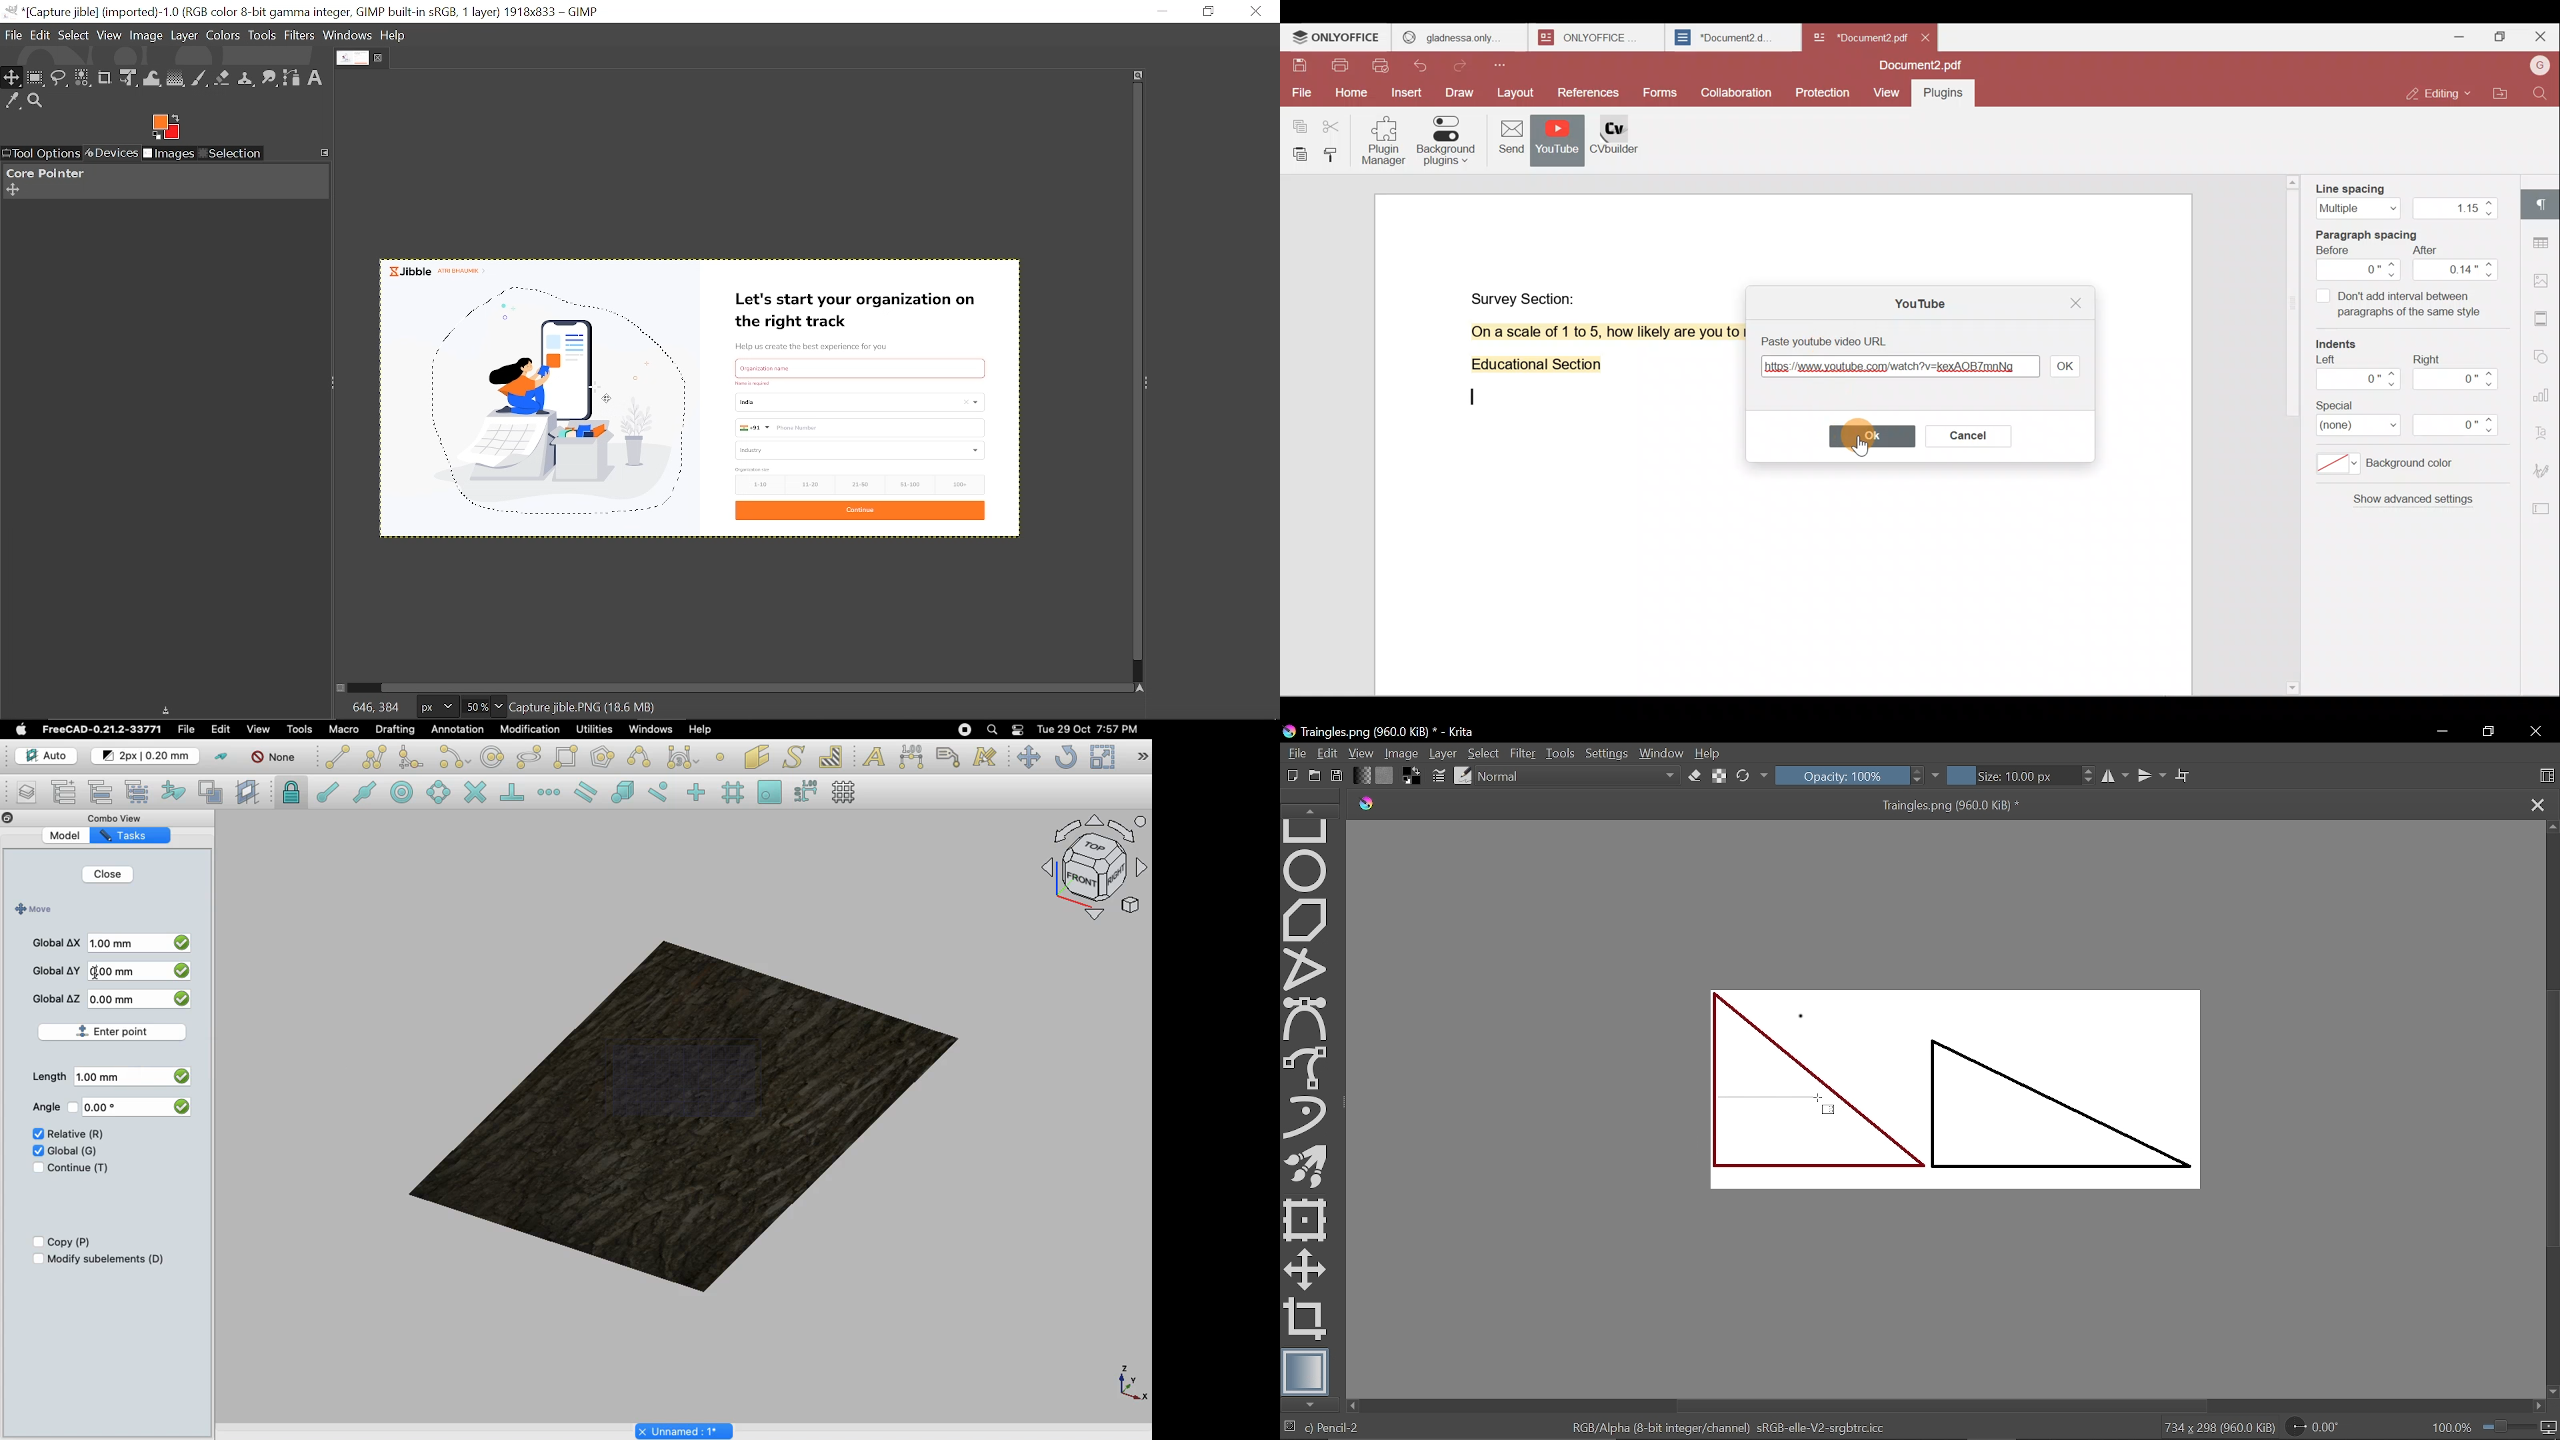 The height and width of the screenshot is (1456, 2576). What do you see at coordinates (1290, 775) in the screenshot?
I see `Create new document` at bounding box center [1290, 775].